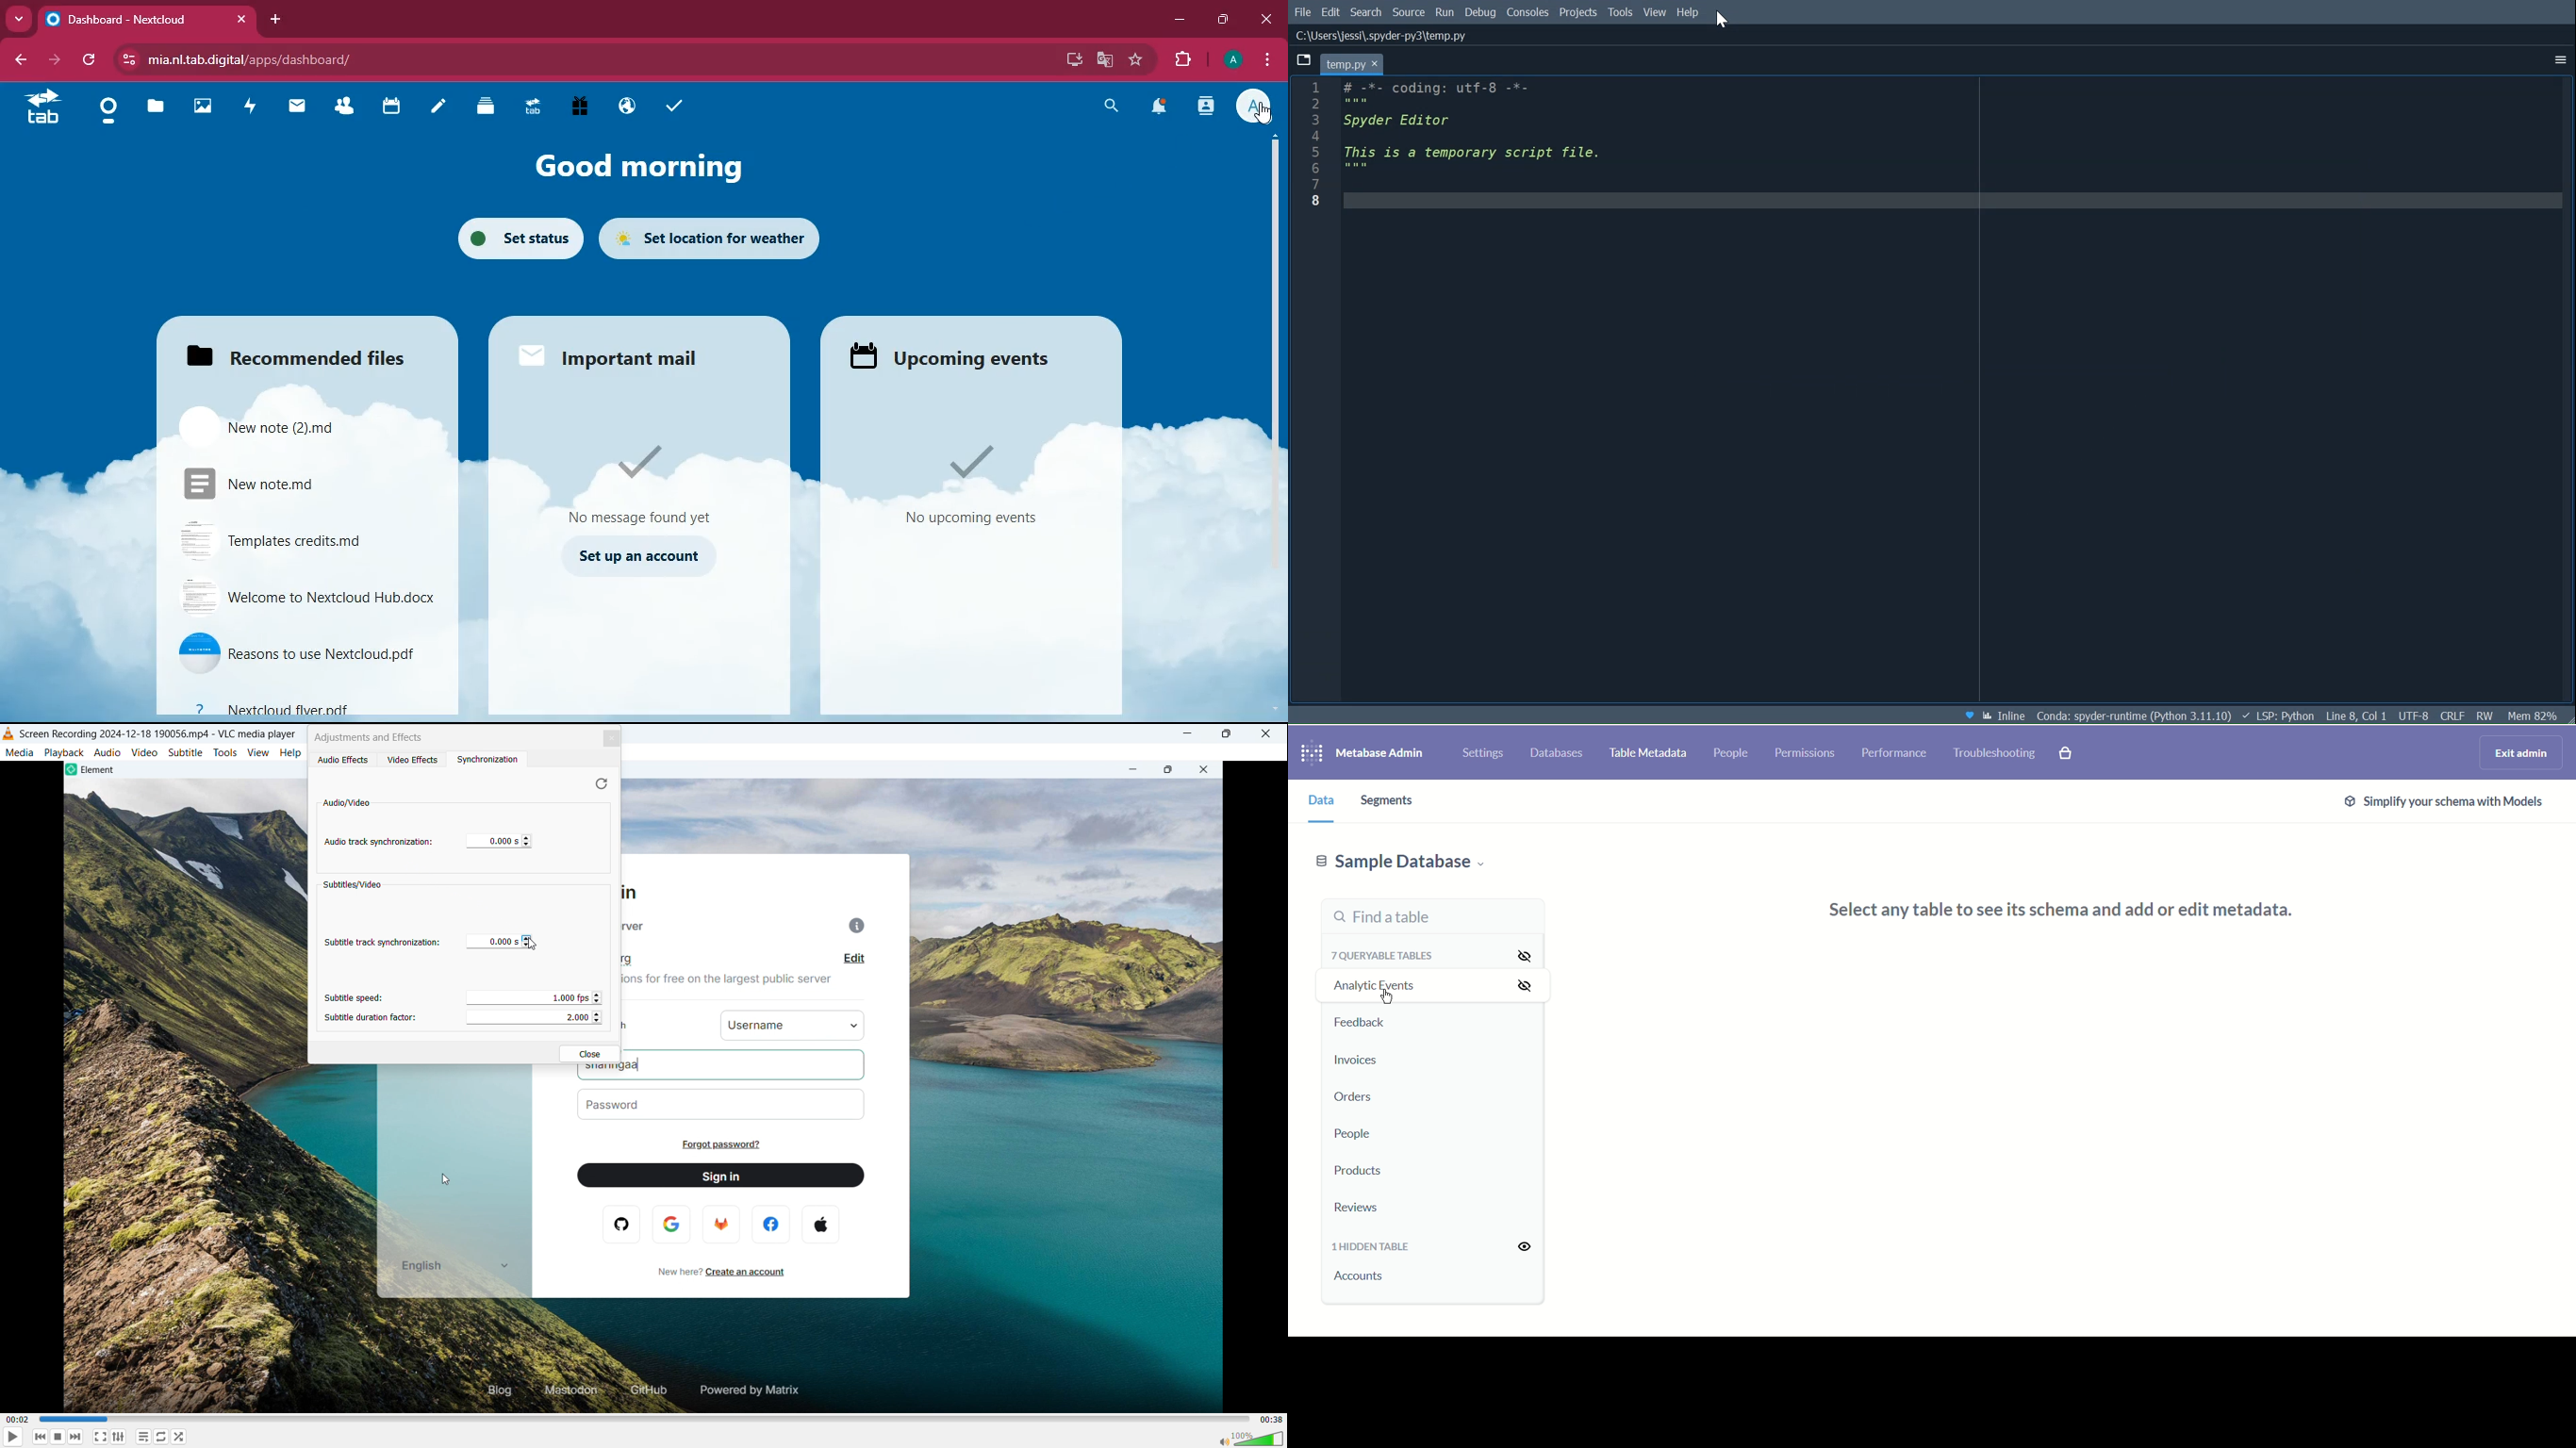  What do you see at coordinates (570, 1388) in the screenshot?
I see `mastodon` at bounding box center [570, 1388].